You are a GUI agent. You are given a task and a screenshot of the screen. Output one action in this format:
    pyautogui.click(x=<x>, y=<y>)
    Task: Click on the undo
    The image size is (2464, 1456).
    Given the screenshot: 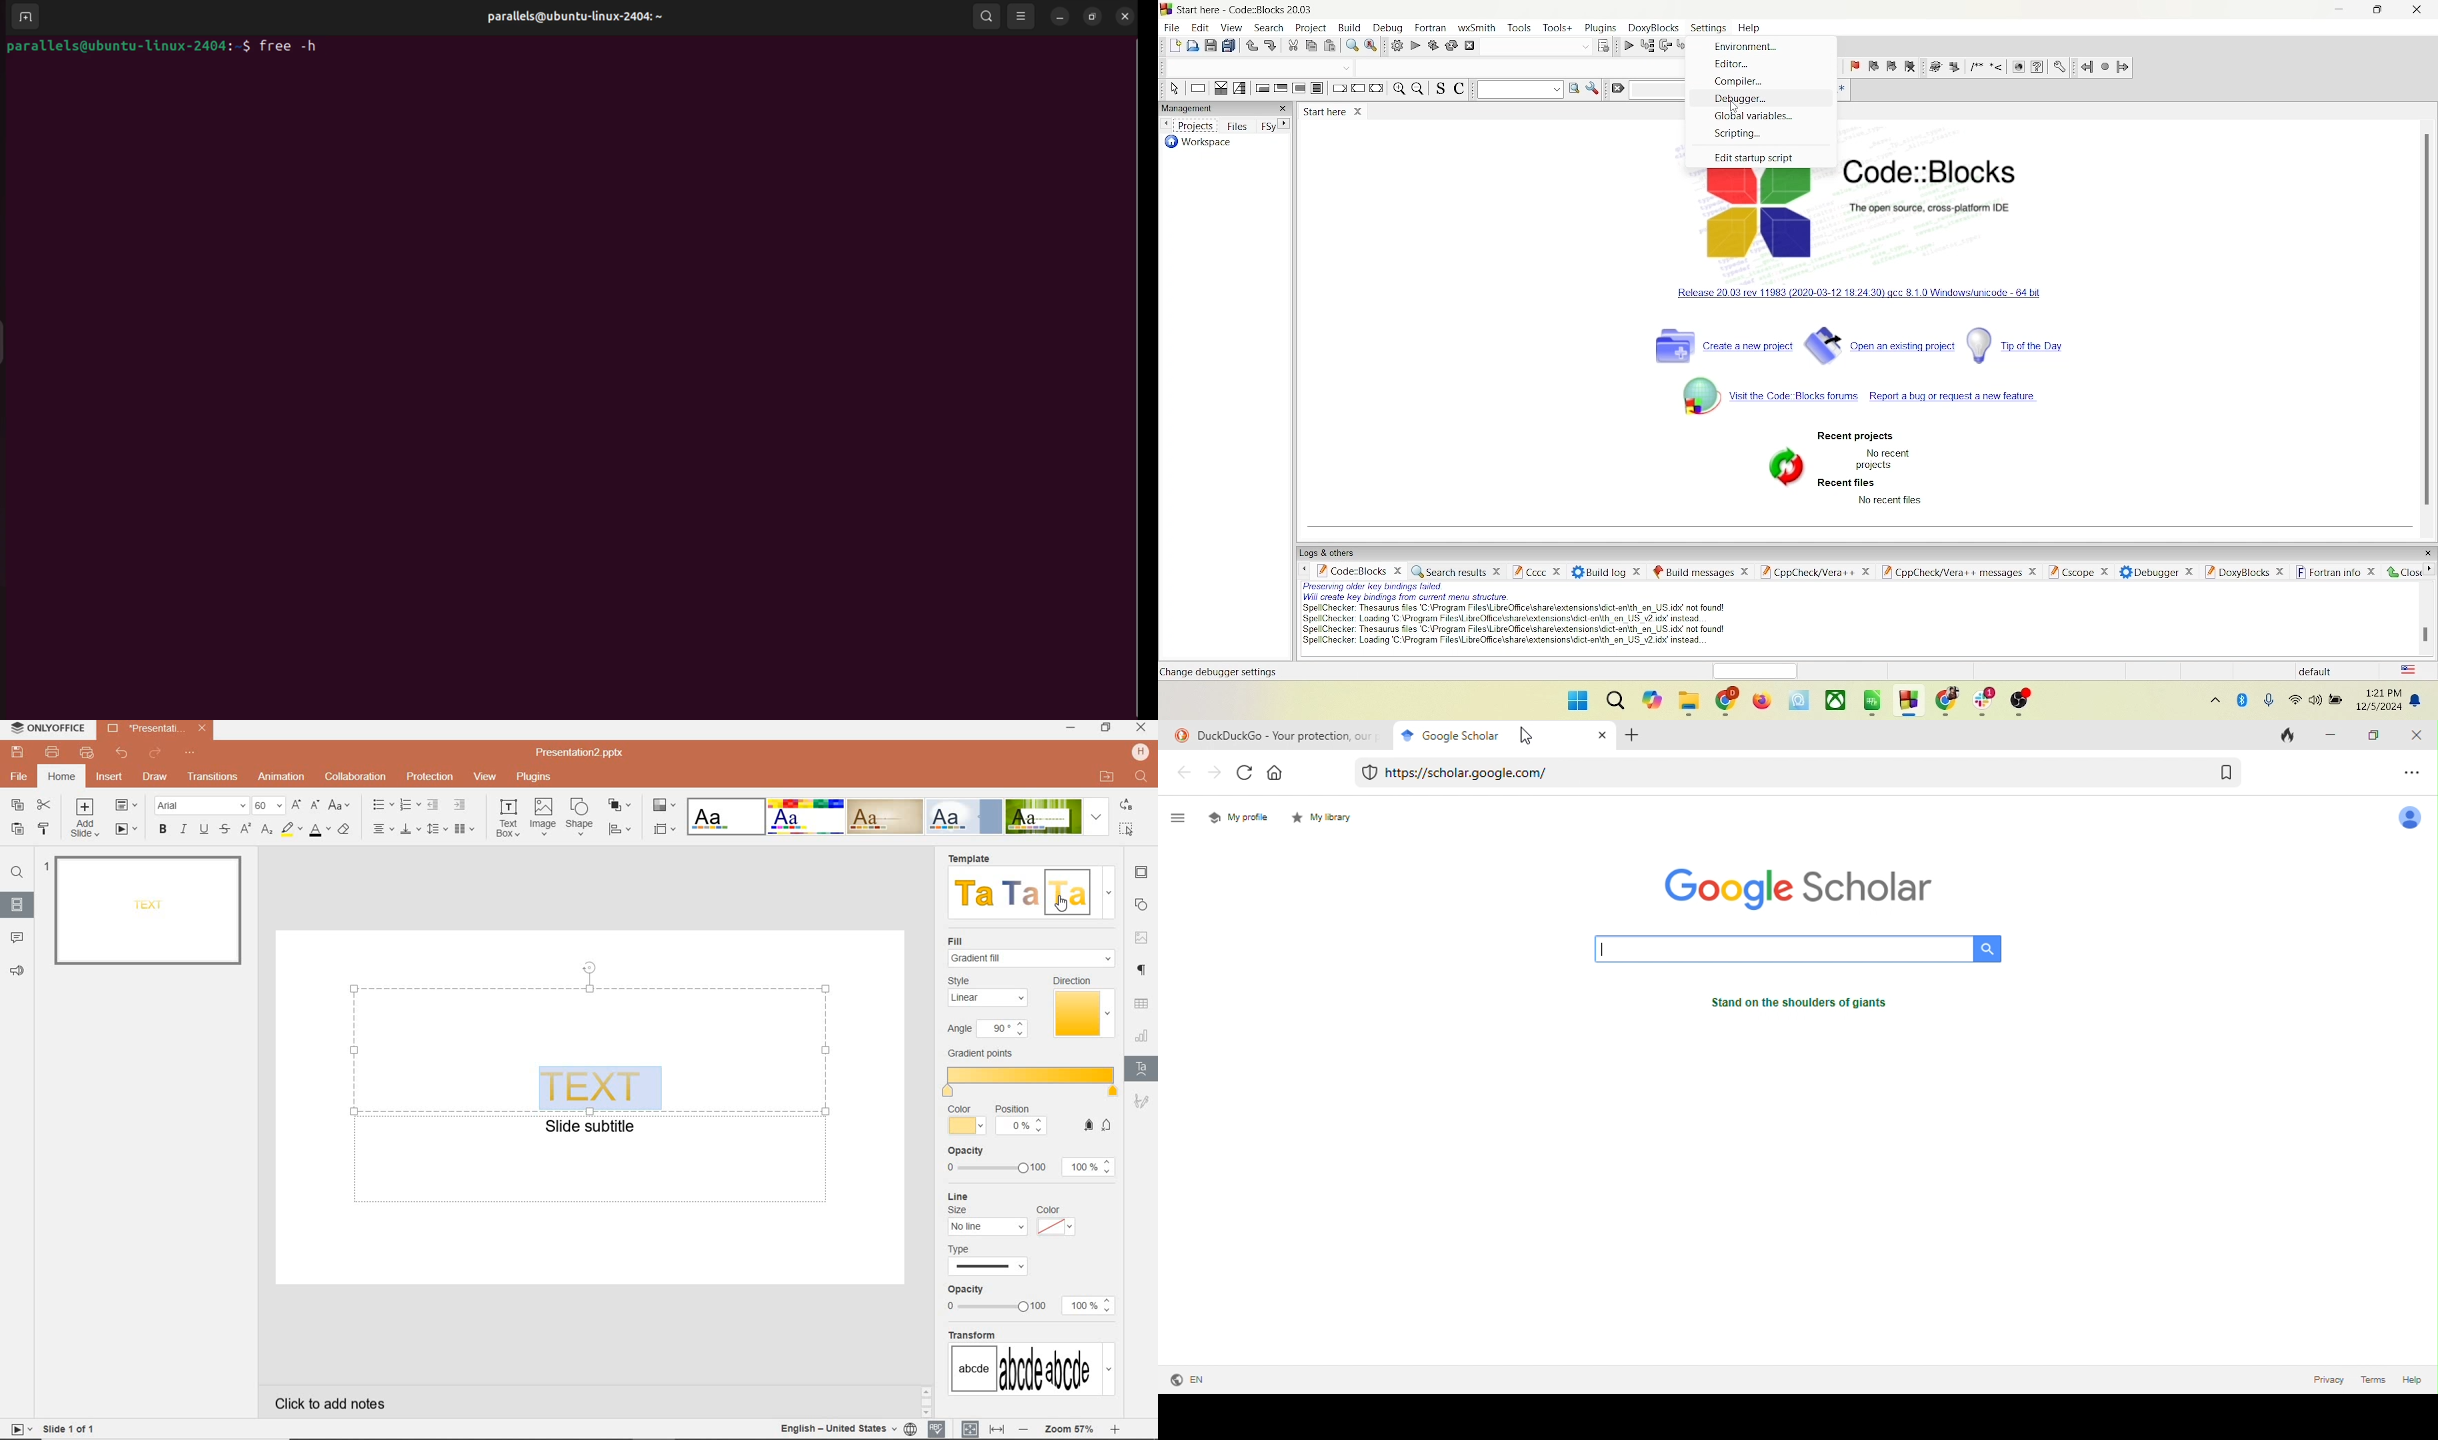 What is the action you would take?
    pyautogui.click(x=1251, y=46)
    